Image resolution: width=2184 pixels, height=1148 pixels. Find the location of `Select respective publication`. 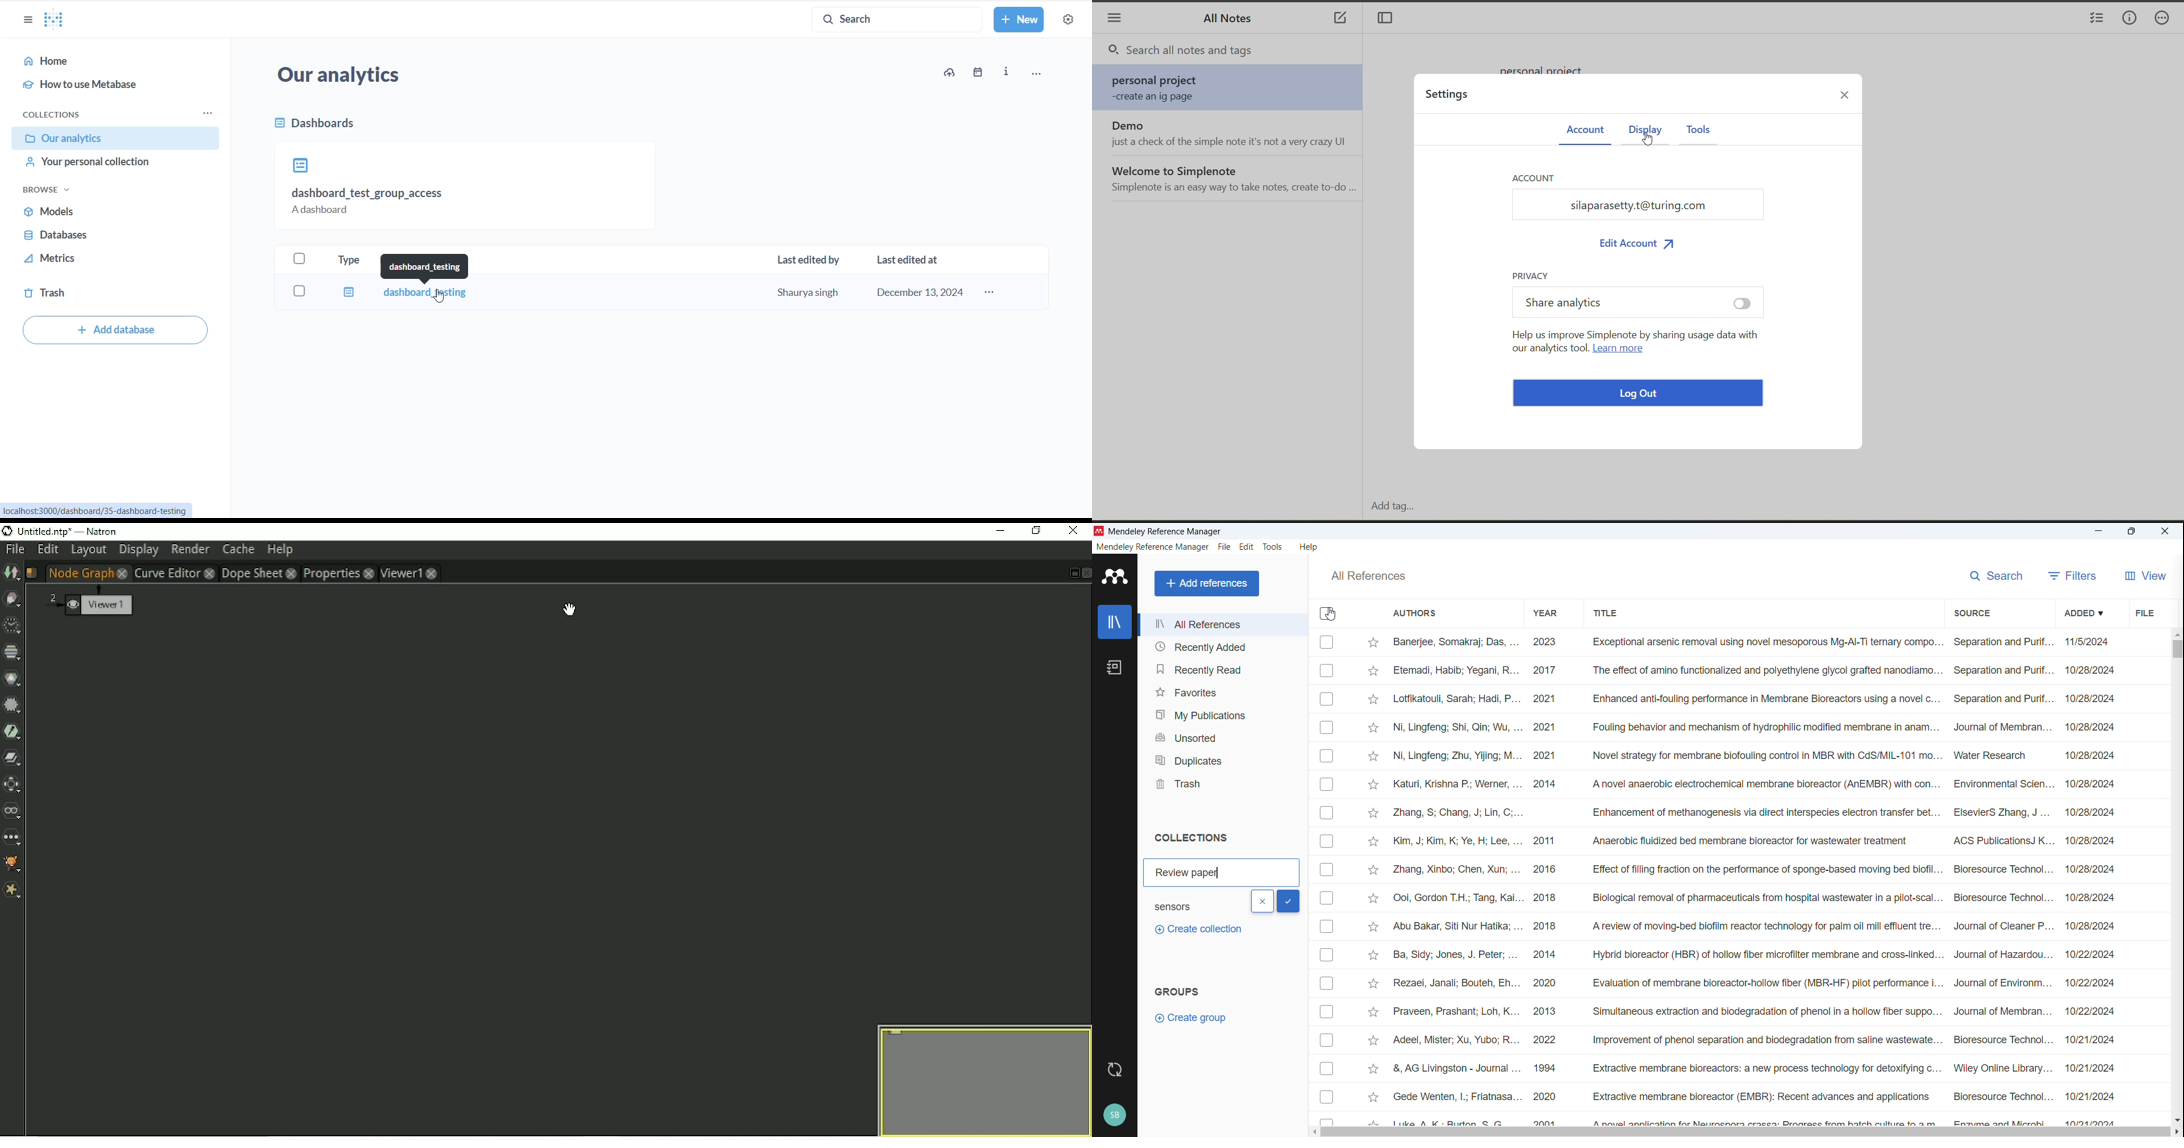

Select respective publication is located at coordinates (1326, 926).